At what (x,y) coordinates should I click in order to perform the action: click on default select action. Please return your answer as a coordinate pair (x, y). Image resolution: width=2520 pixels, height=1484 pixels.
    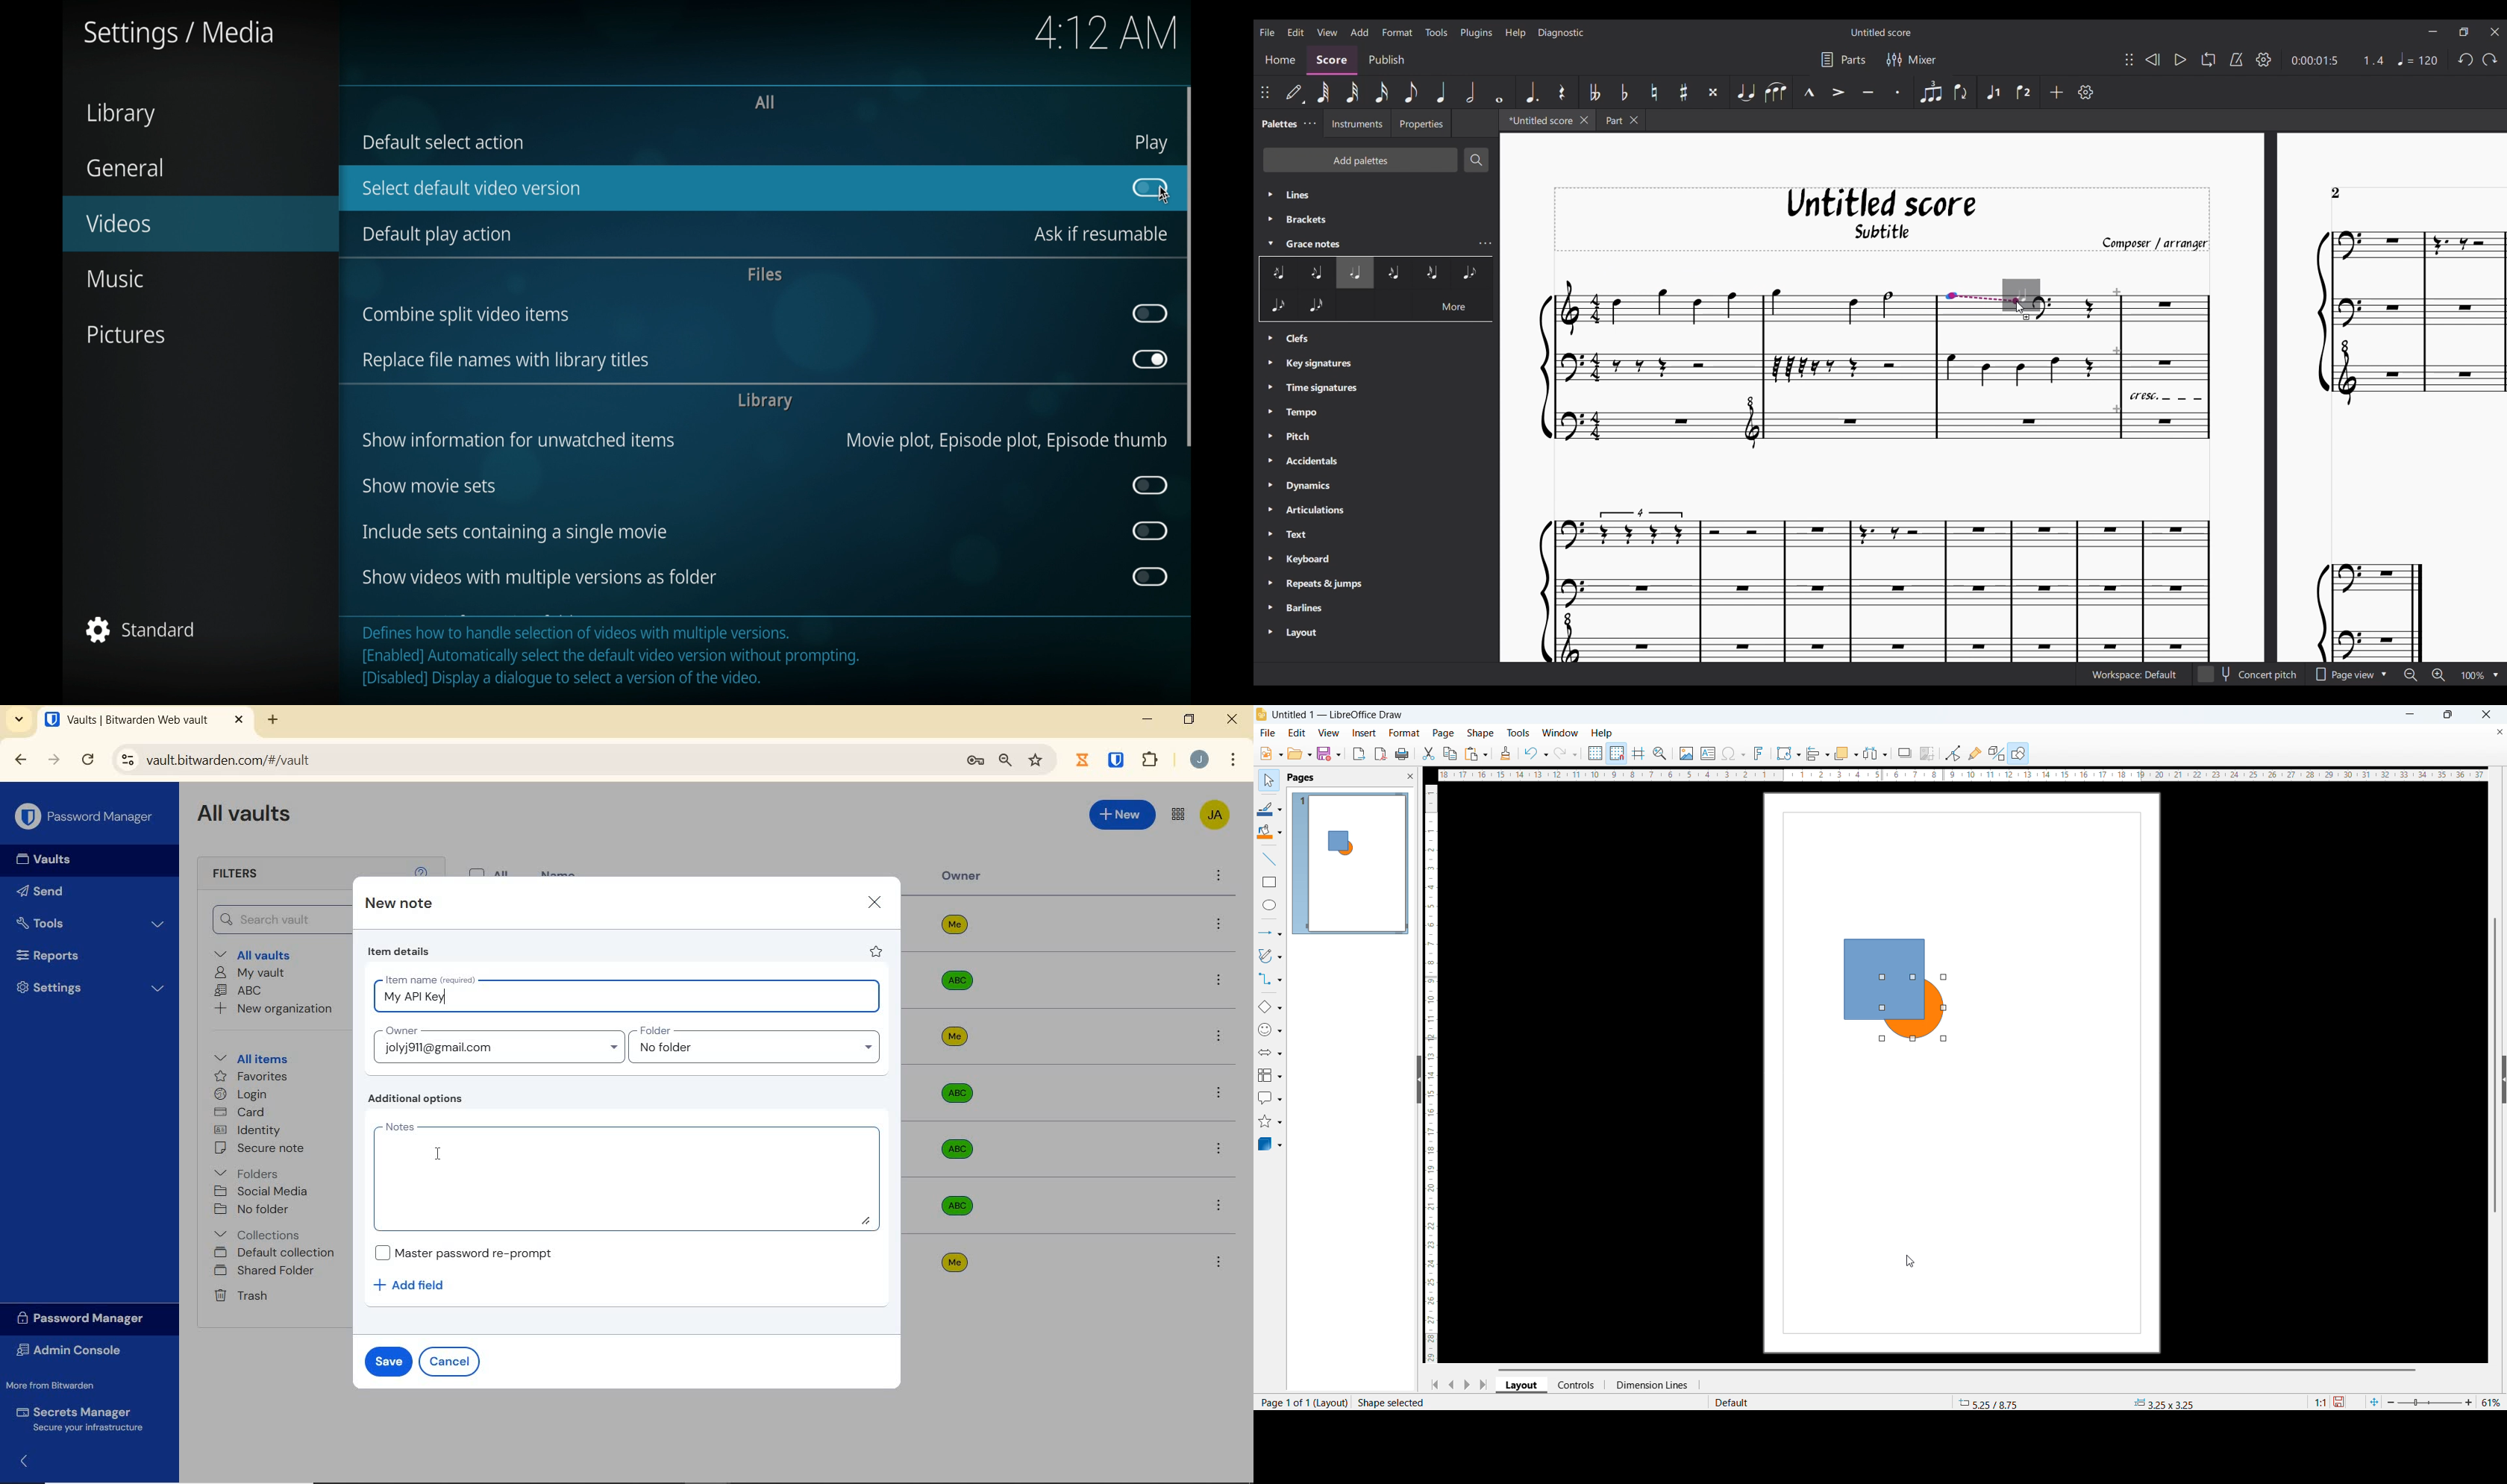
    Looking at the image, I should click on (444, 142).